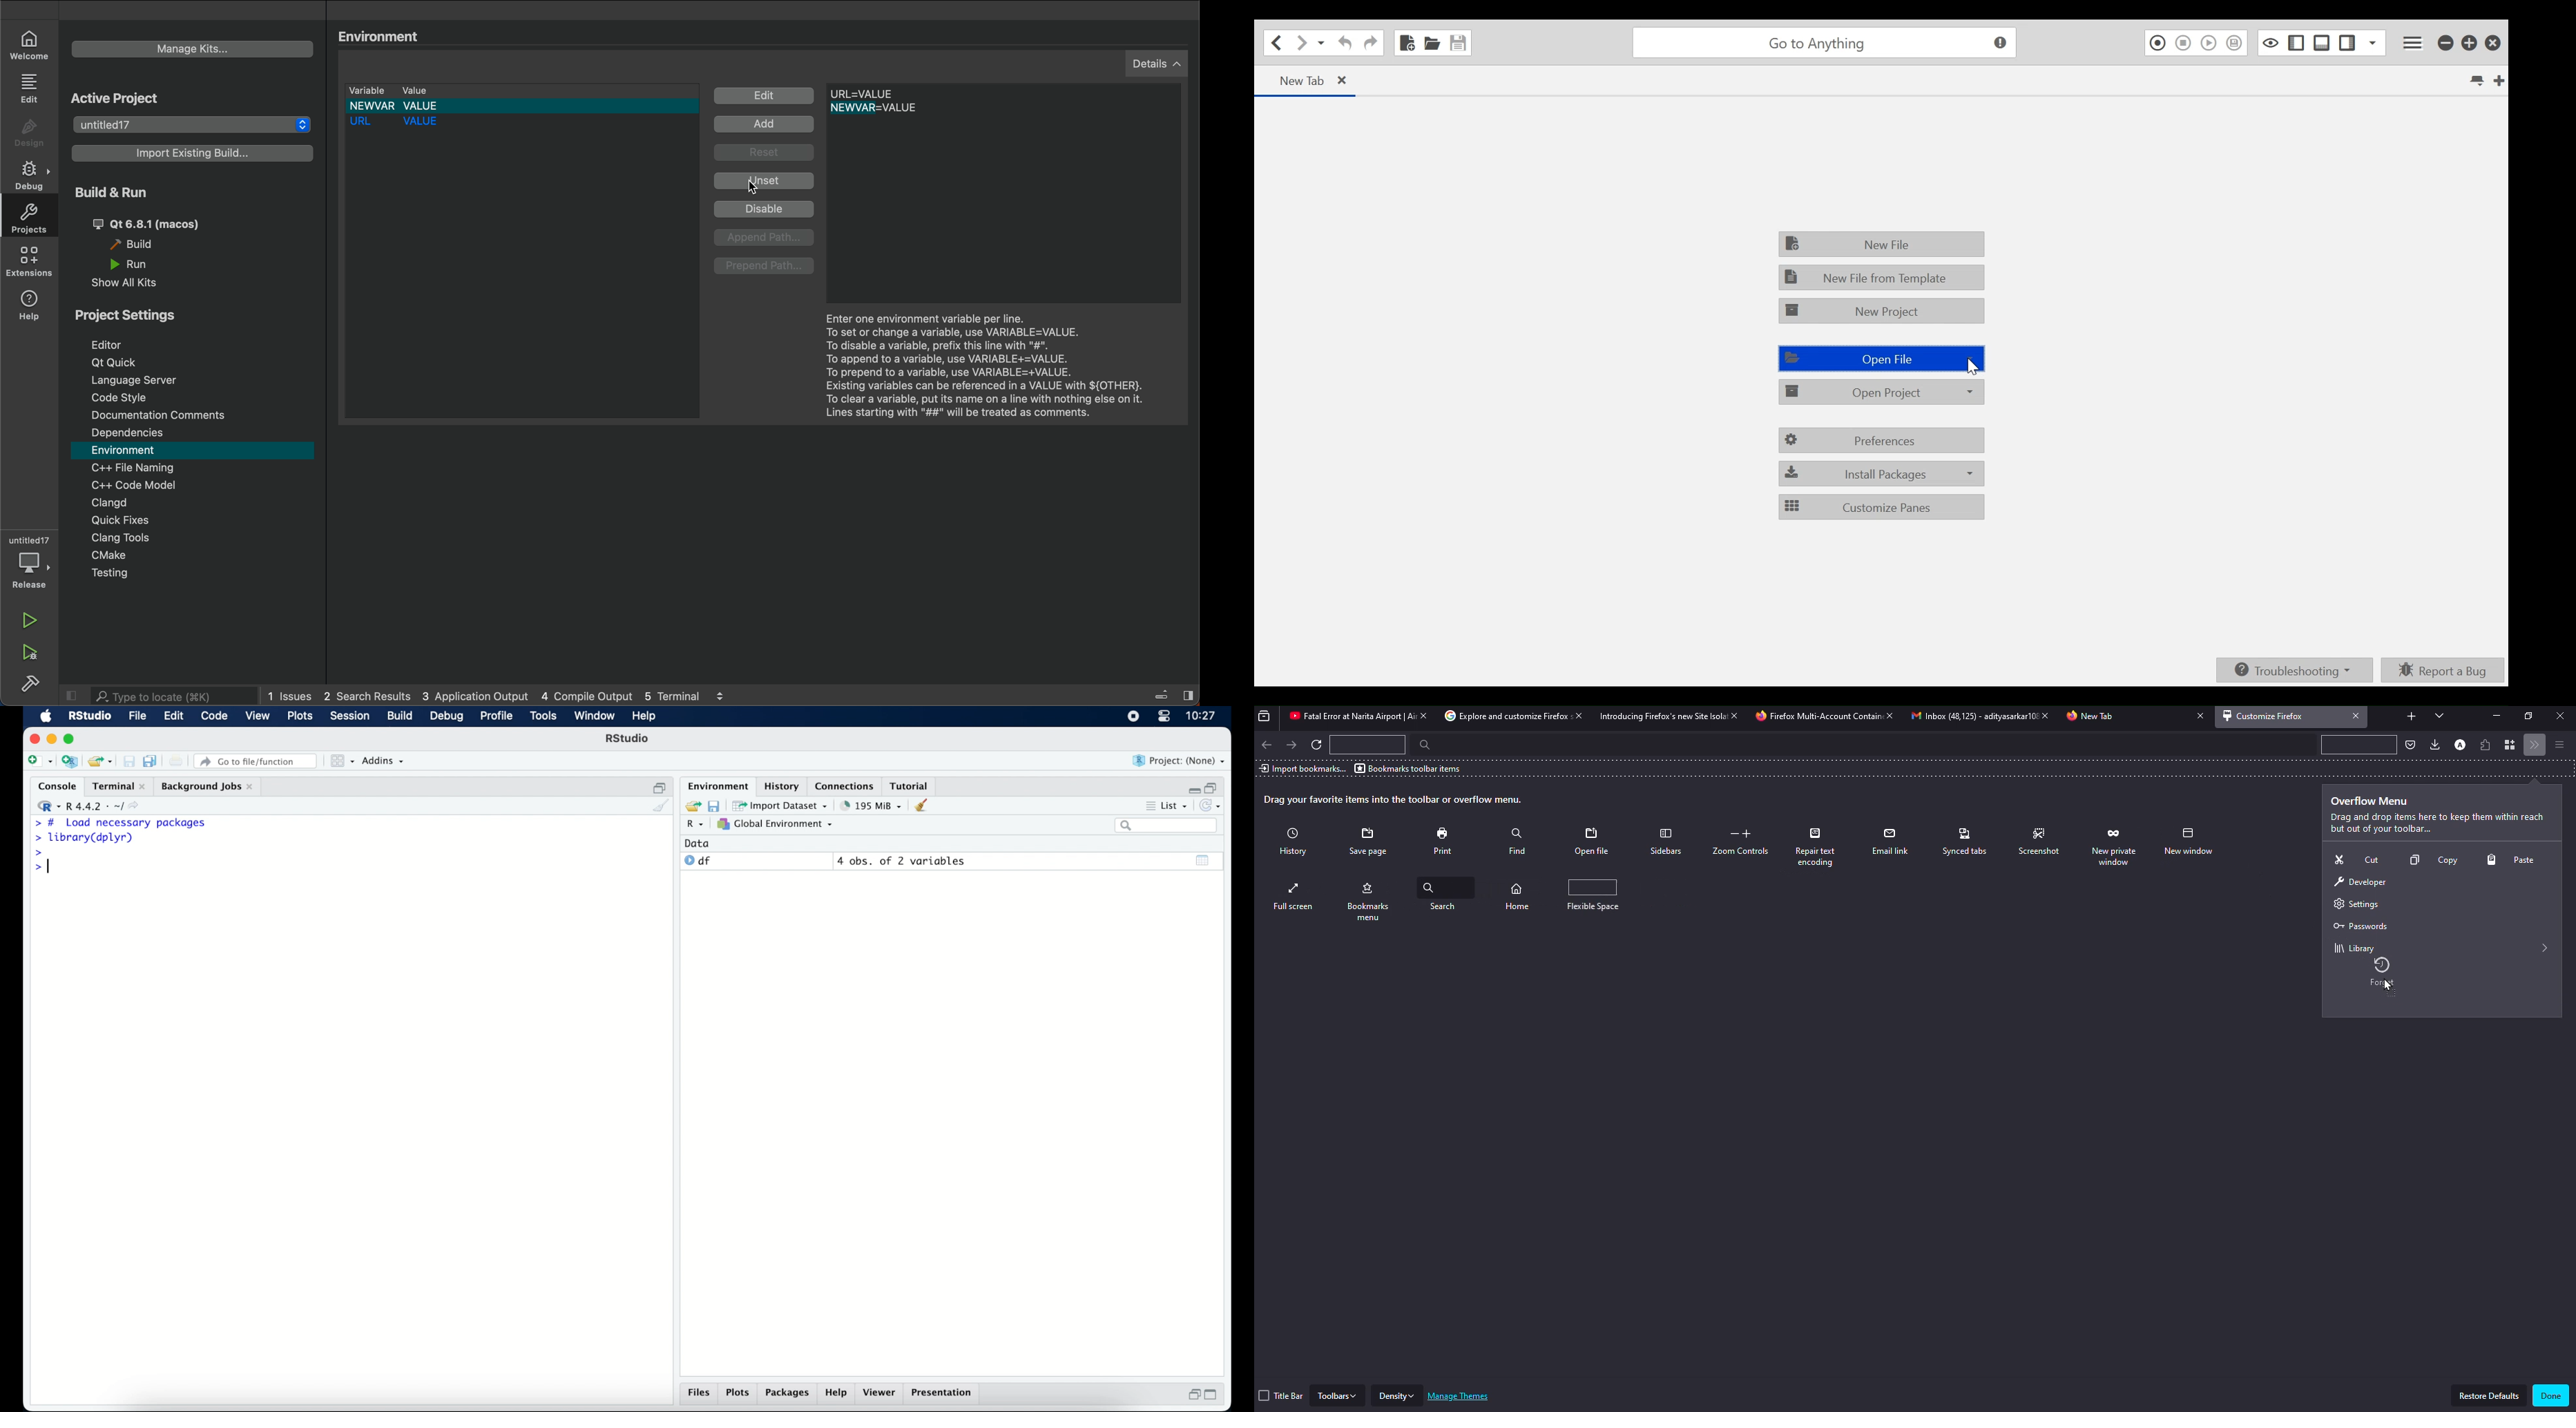 The height and width of the screenshot is (1428, 2576). I want to click on copy, so click(2429, 862).